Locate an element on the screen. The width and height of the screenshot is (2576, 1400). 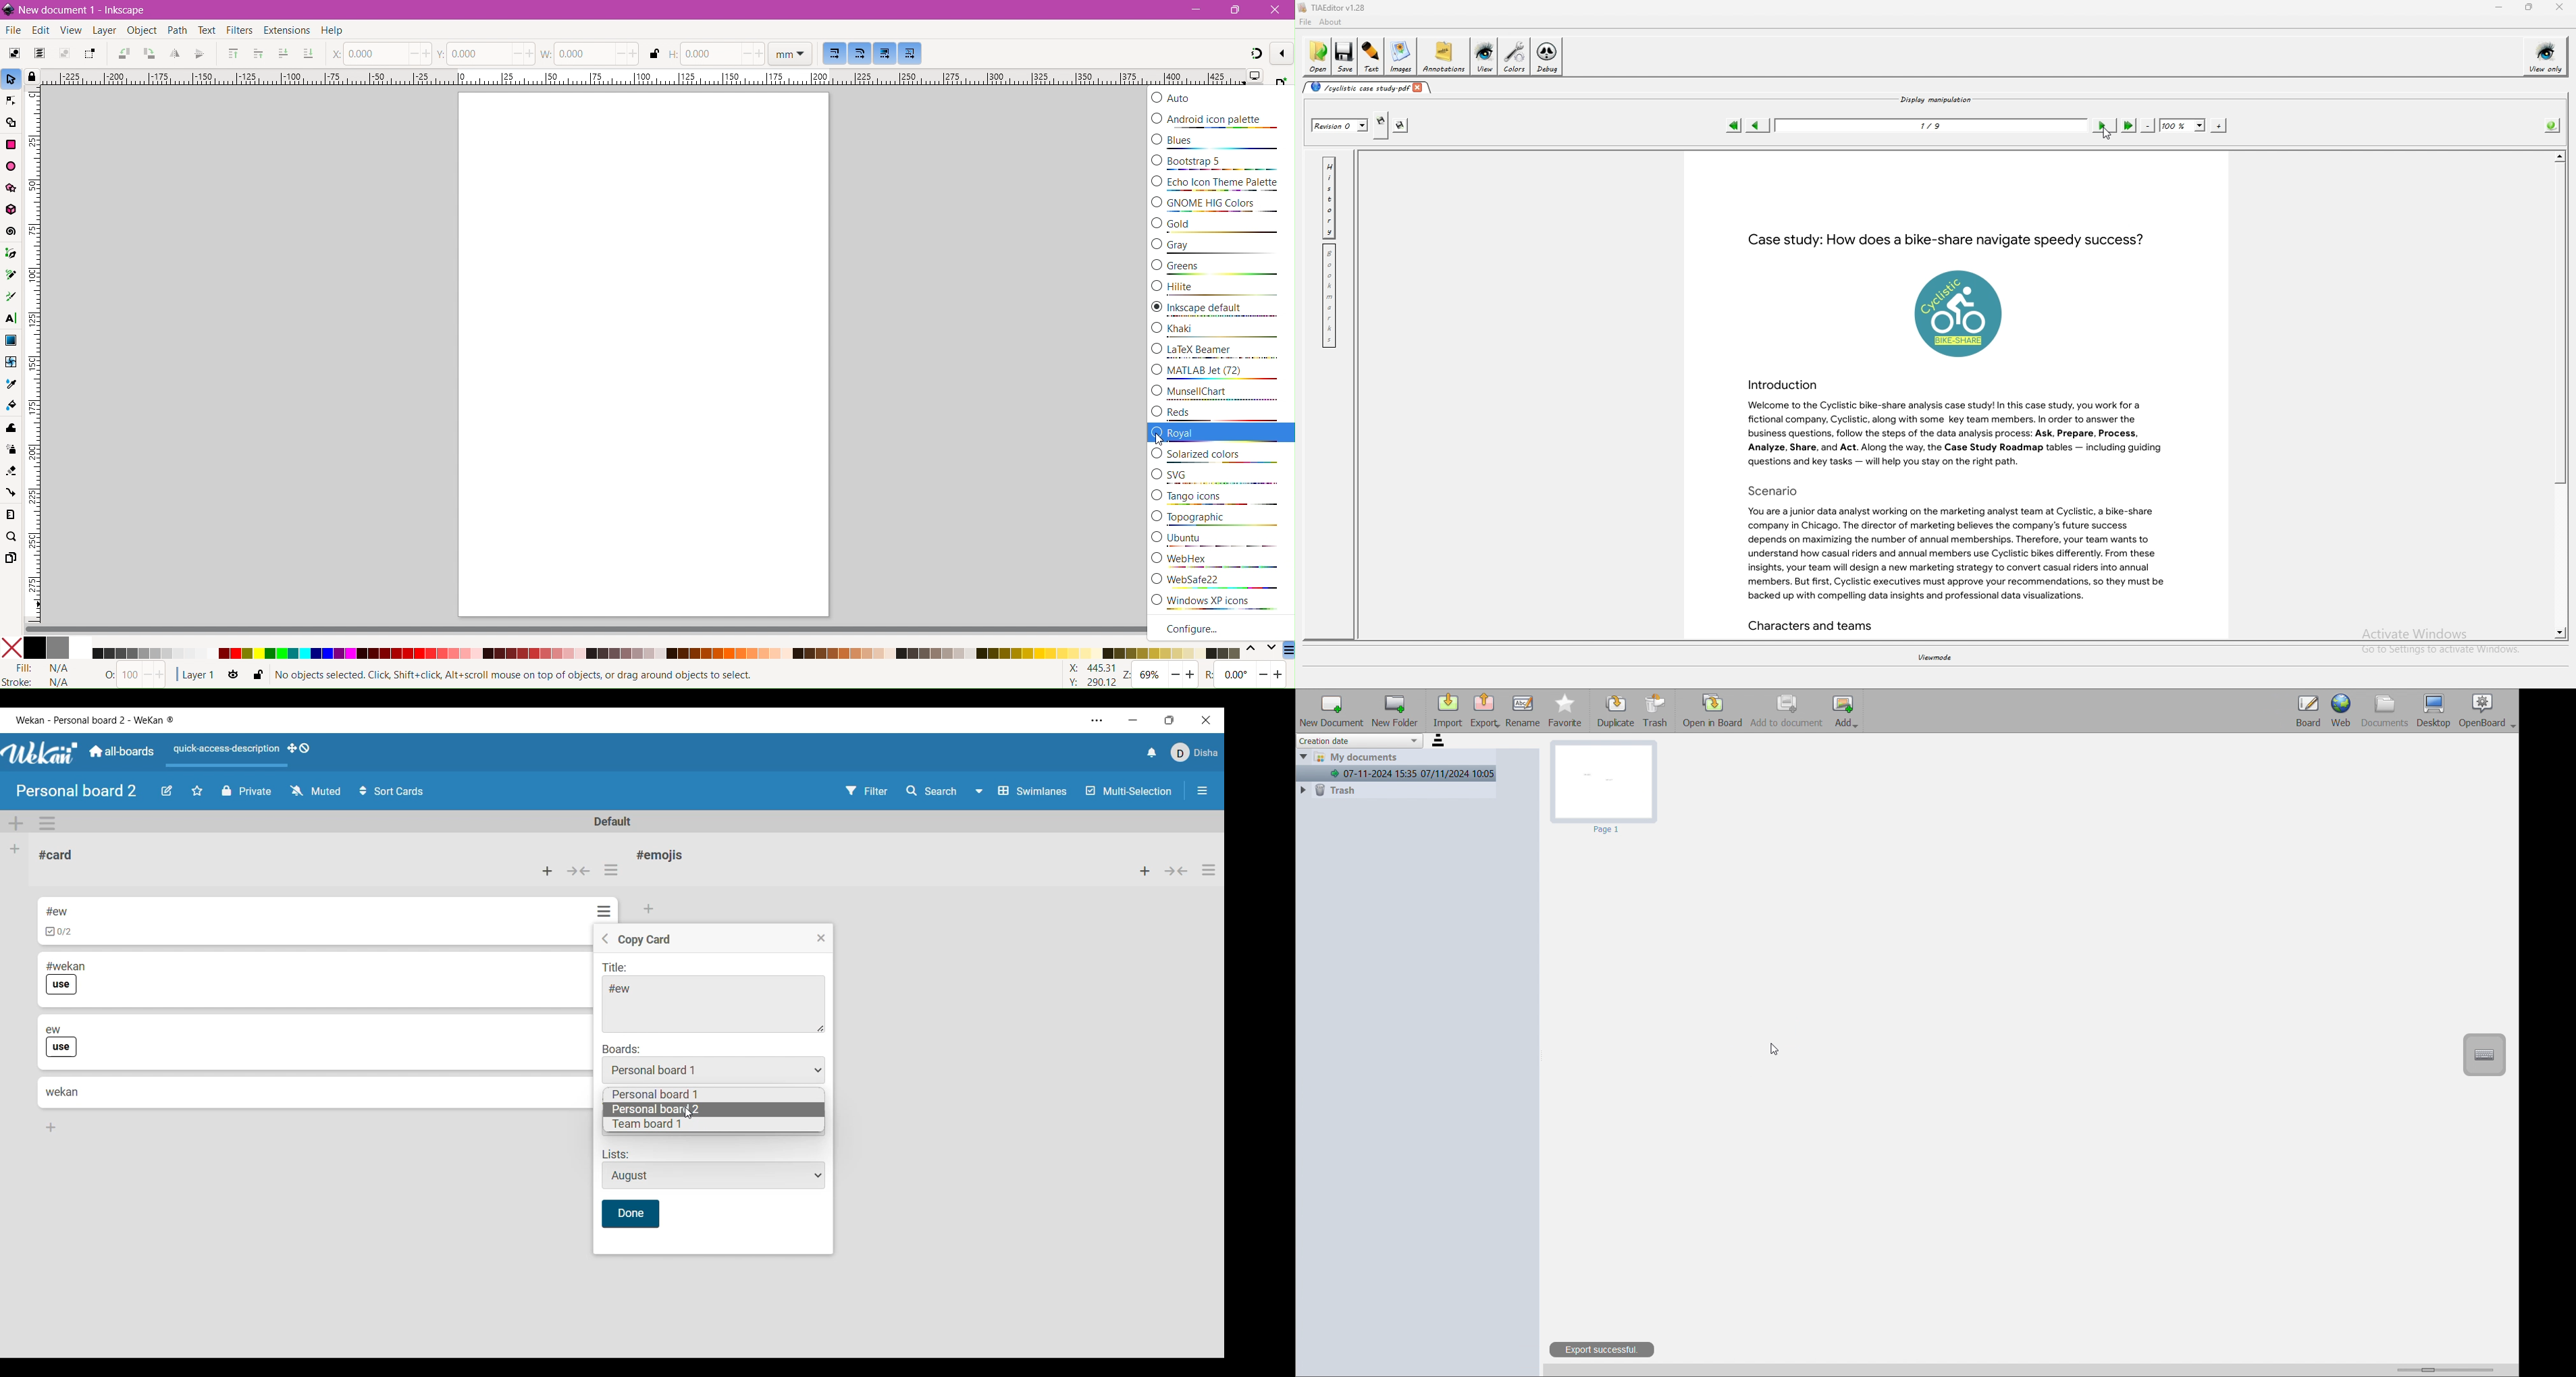
Tango Icons is located at coordinates (1221, 497).